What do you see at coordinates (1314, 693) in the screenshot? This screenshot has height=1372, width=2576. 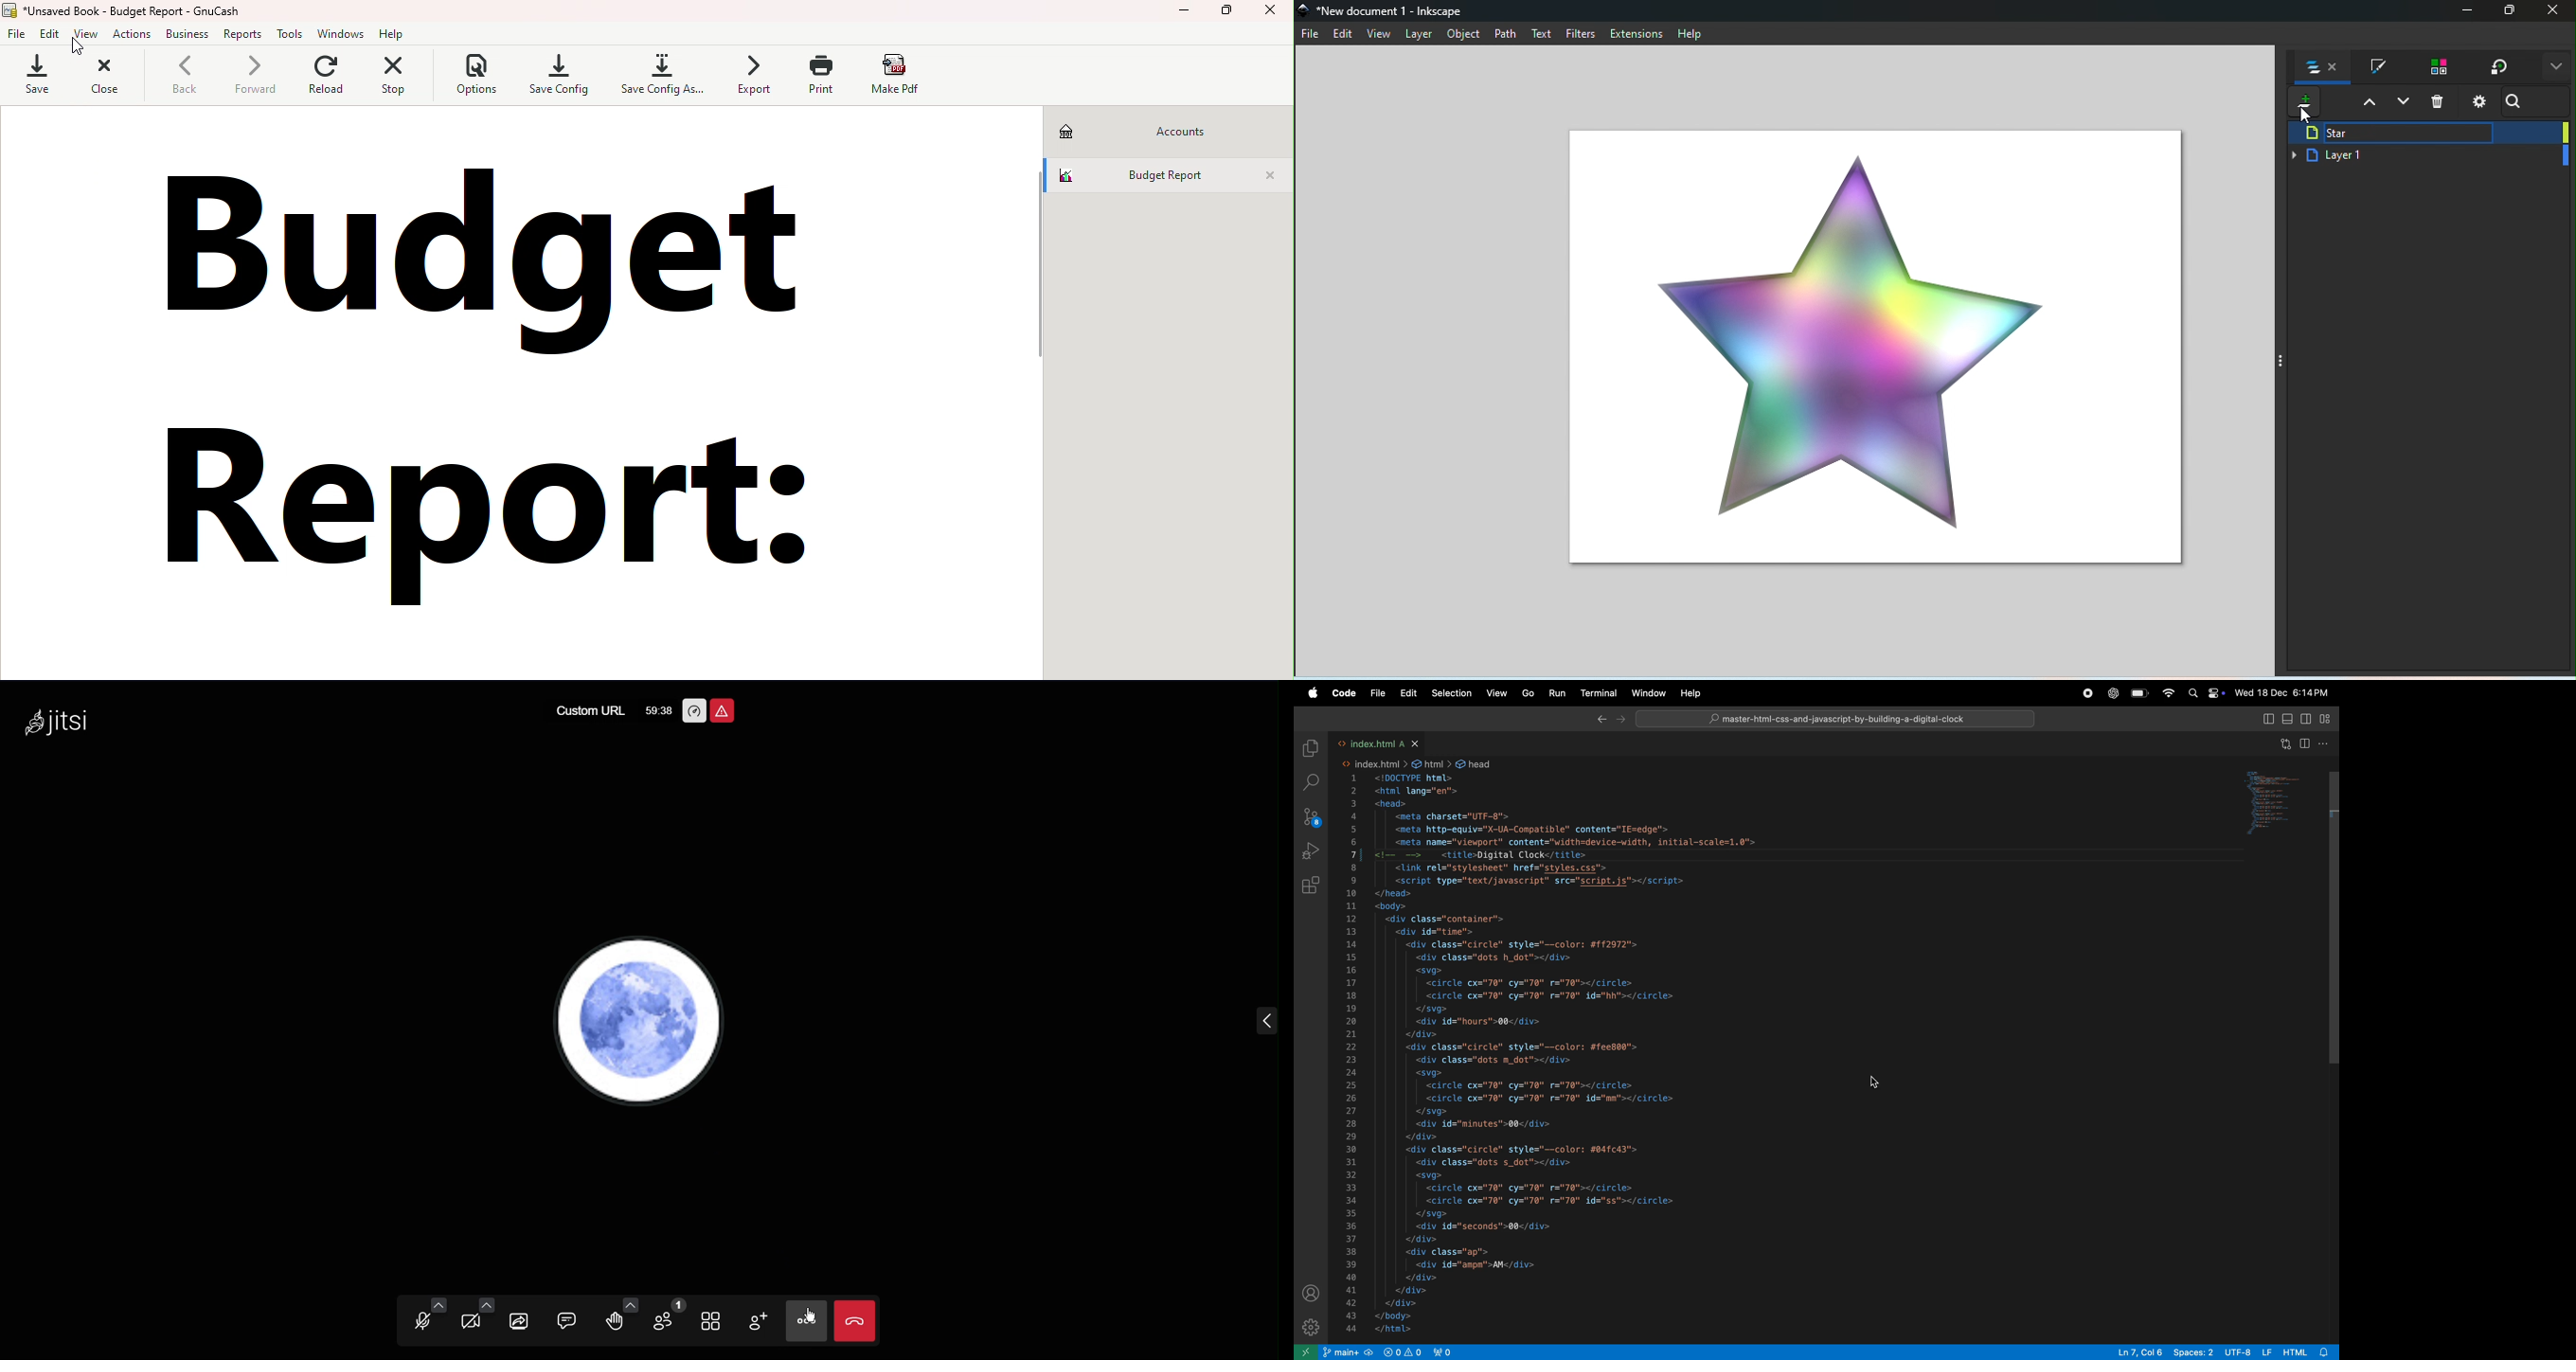 I see `apple menu` at bounding box center [1314, 693].